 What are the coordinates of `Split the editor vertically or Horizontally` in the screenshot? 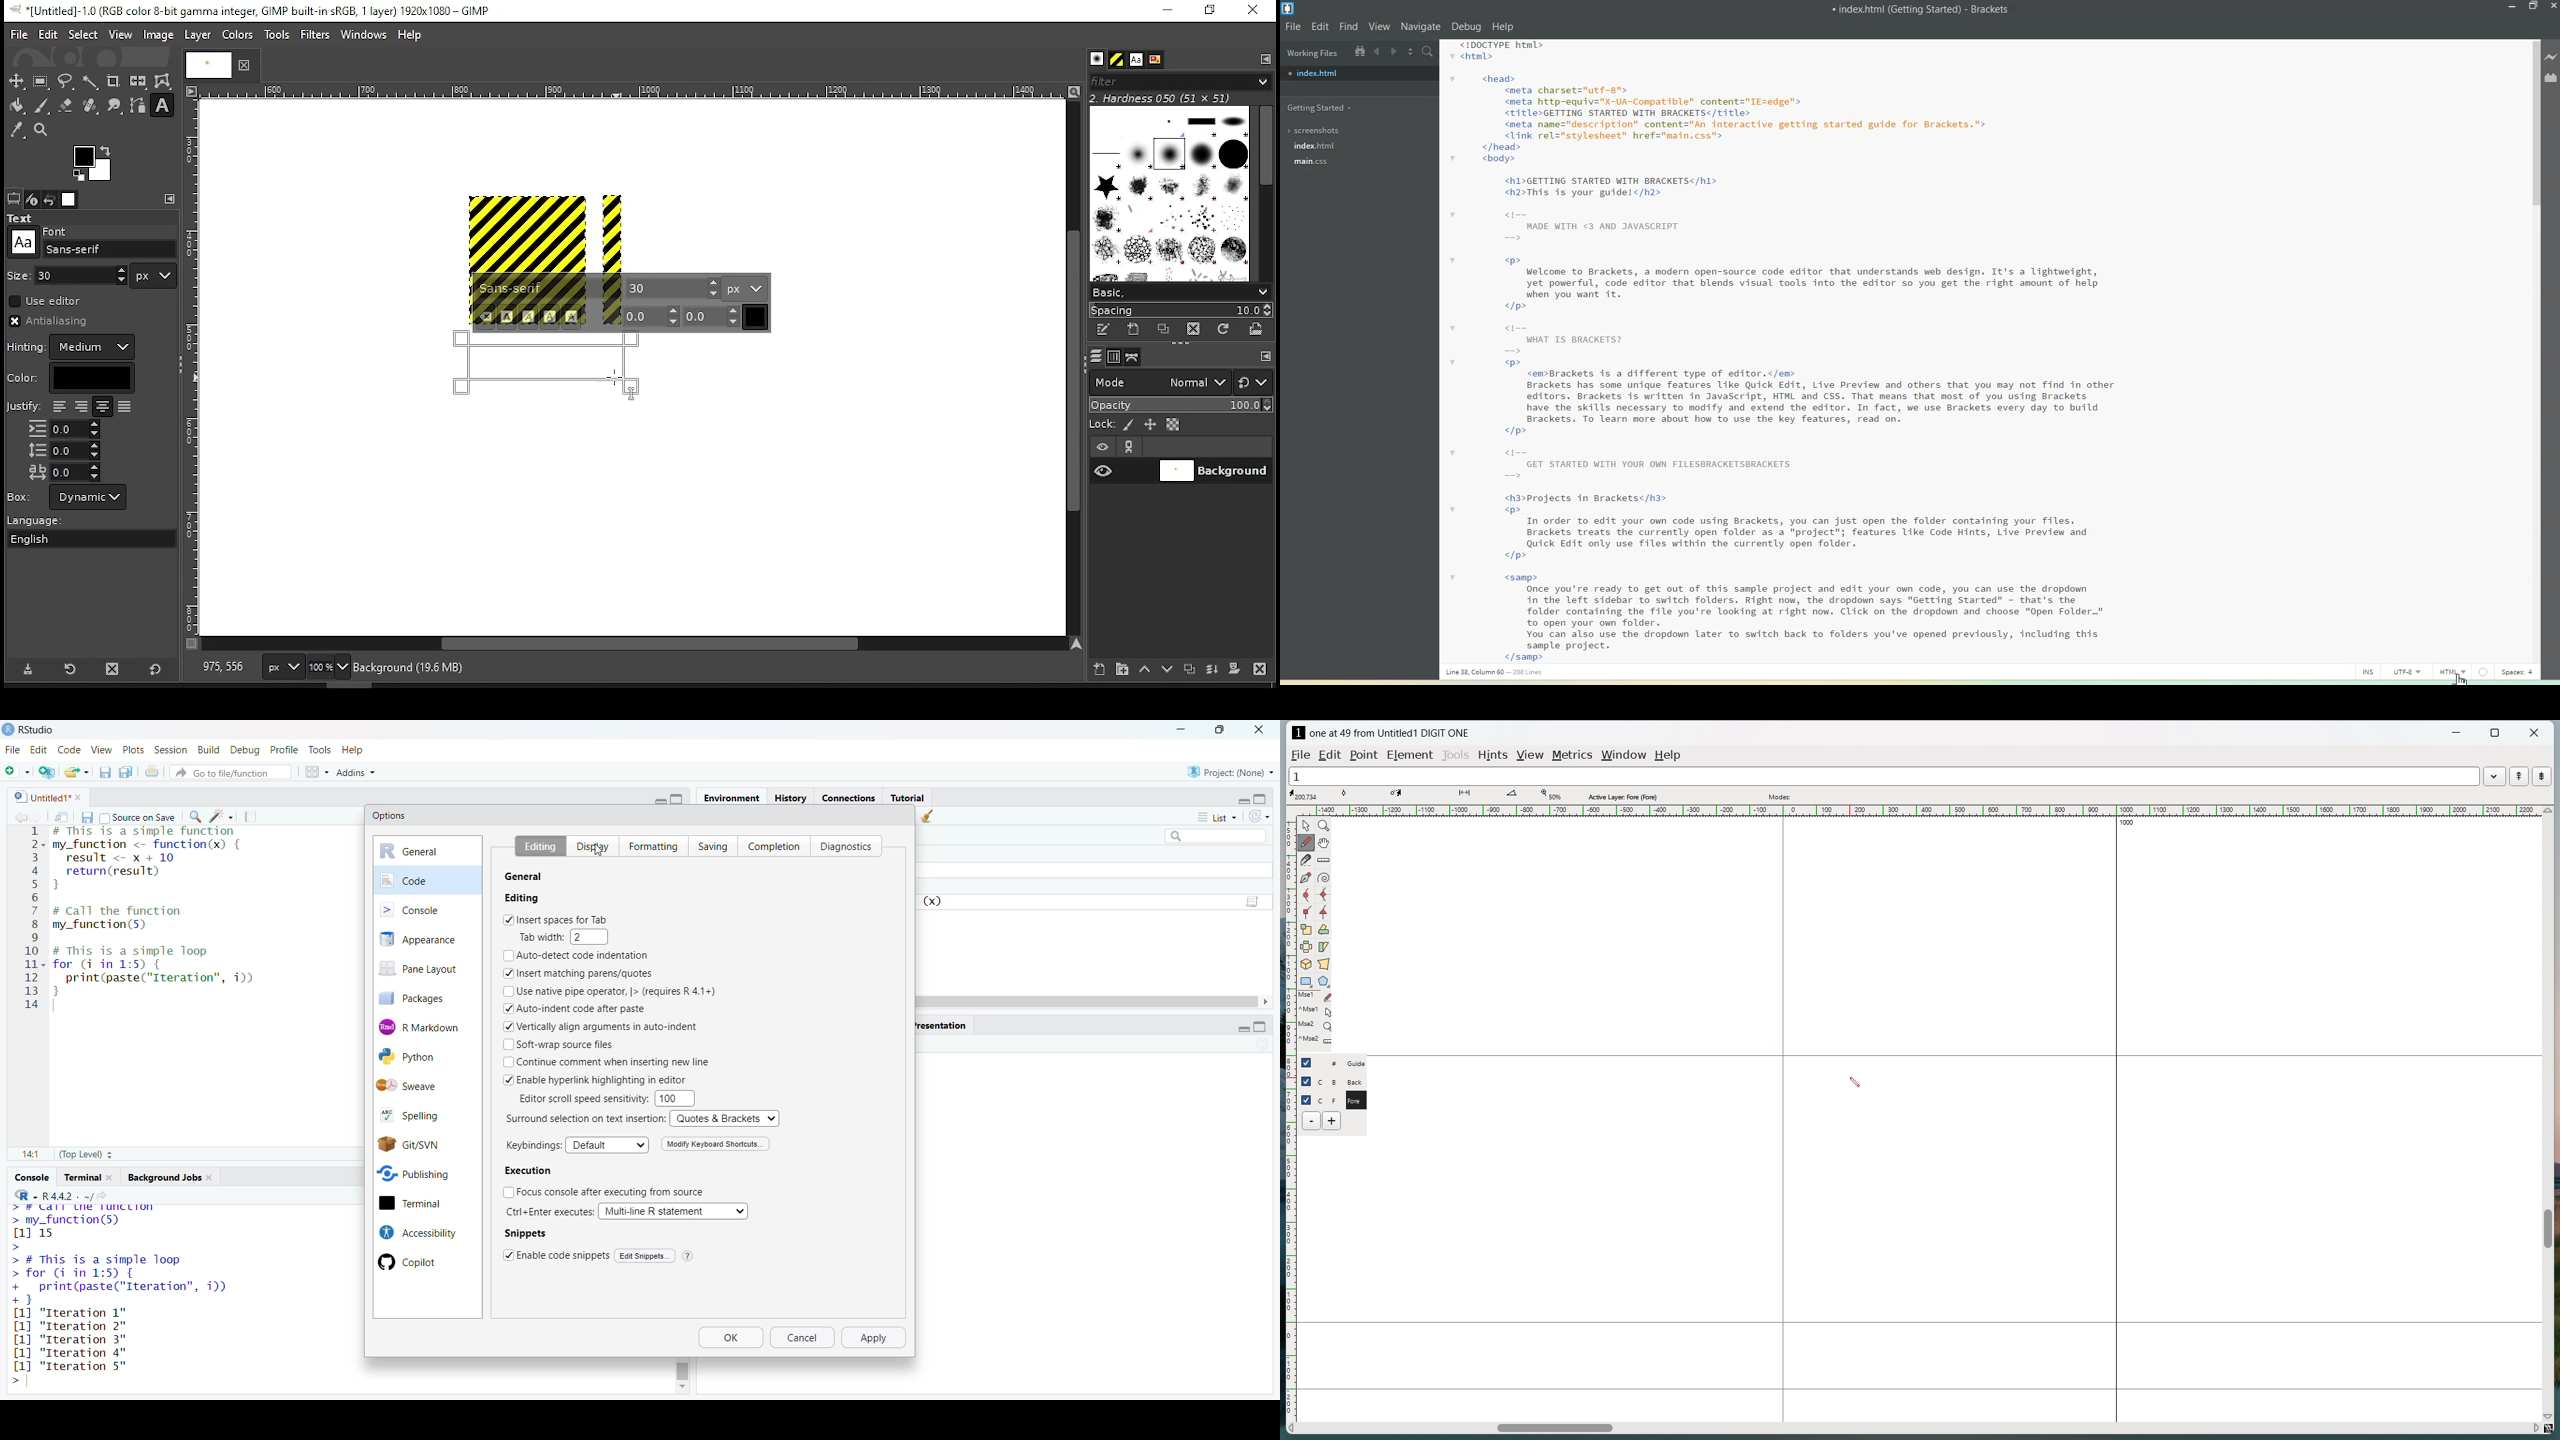 It's located at (1411, 51).